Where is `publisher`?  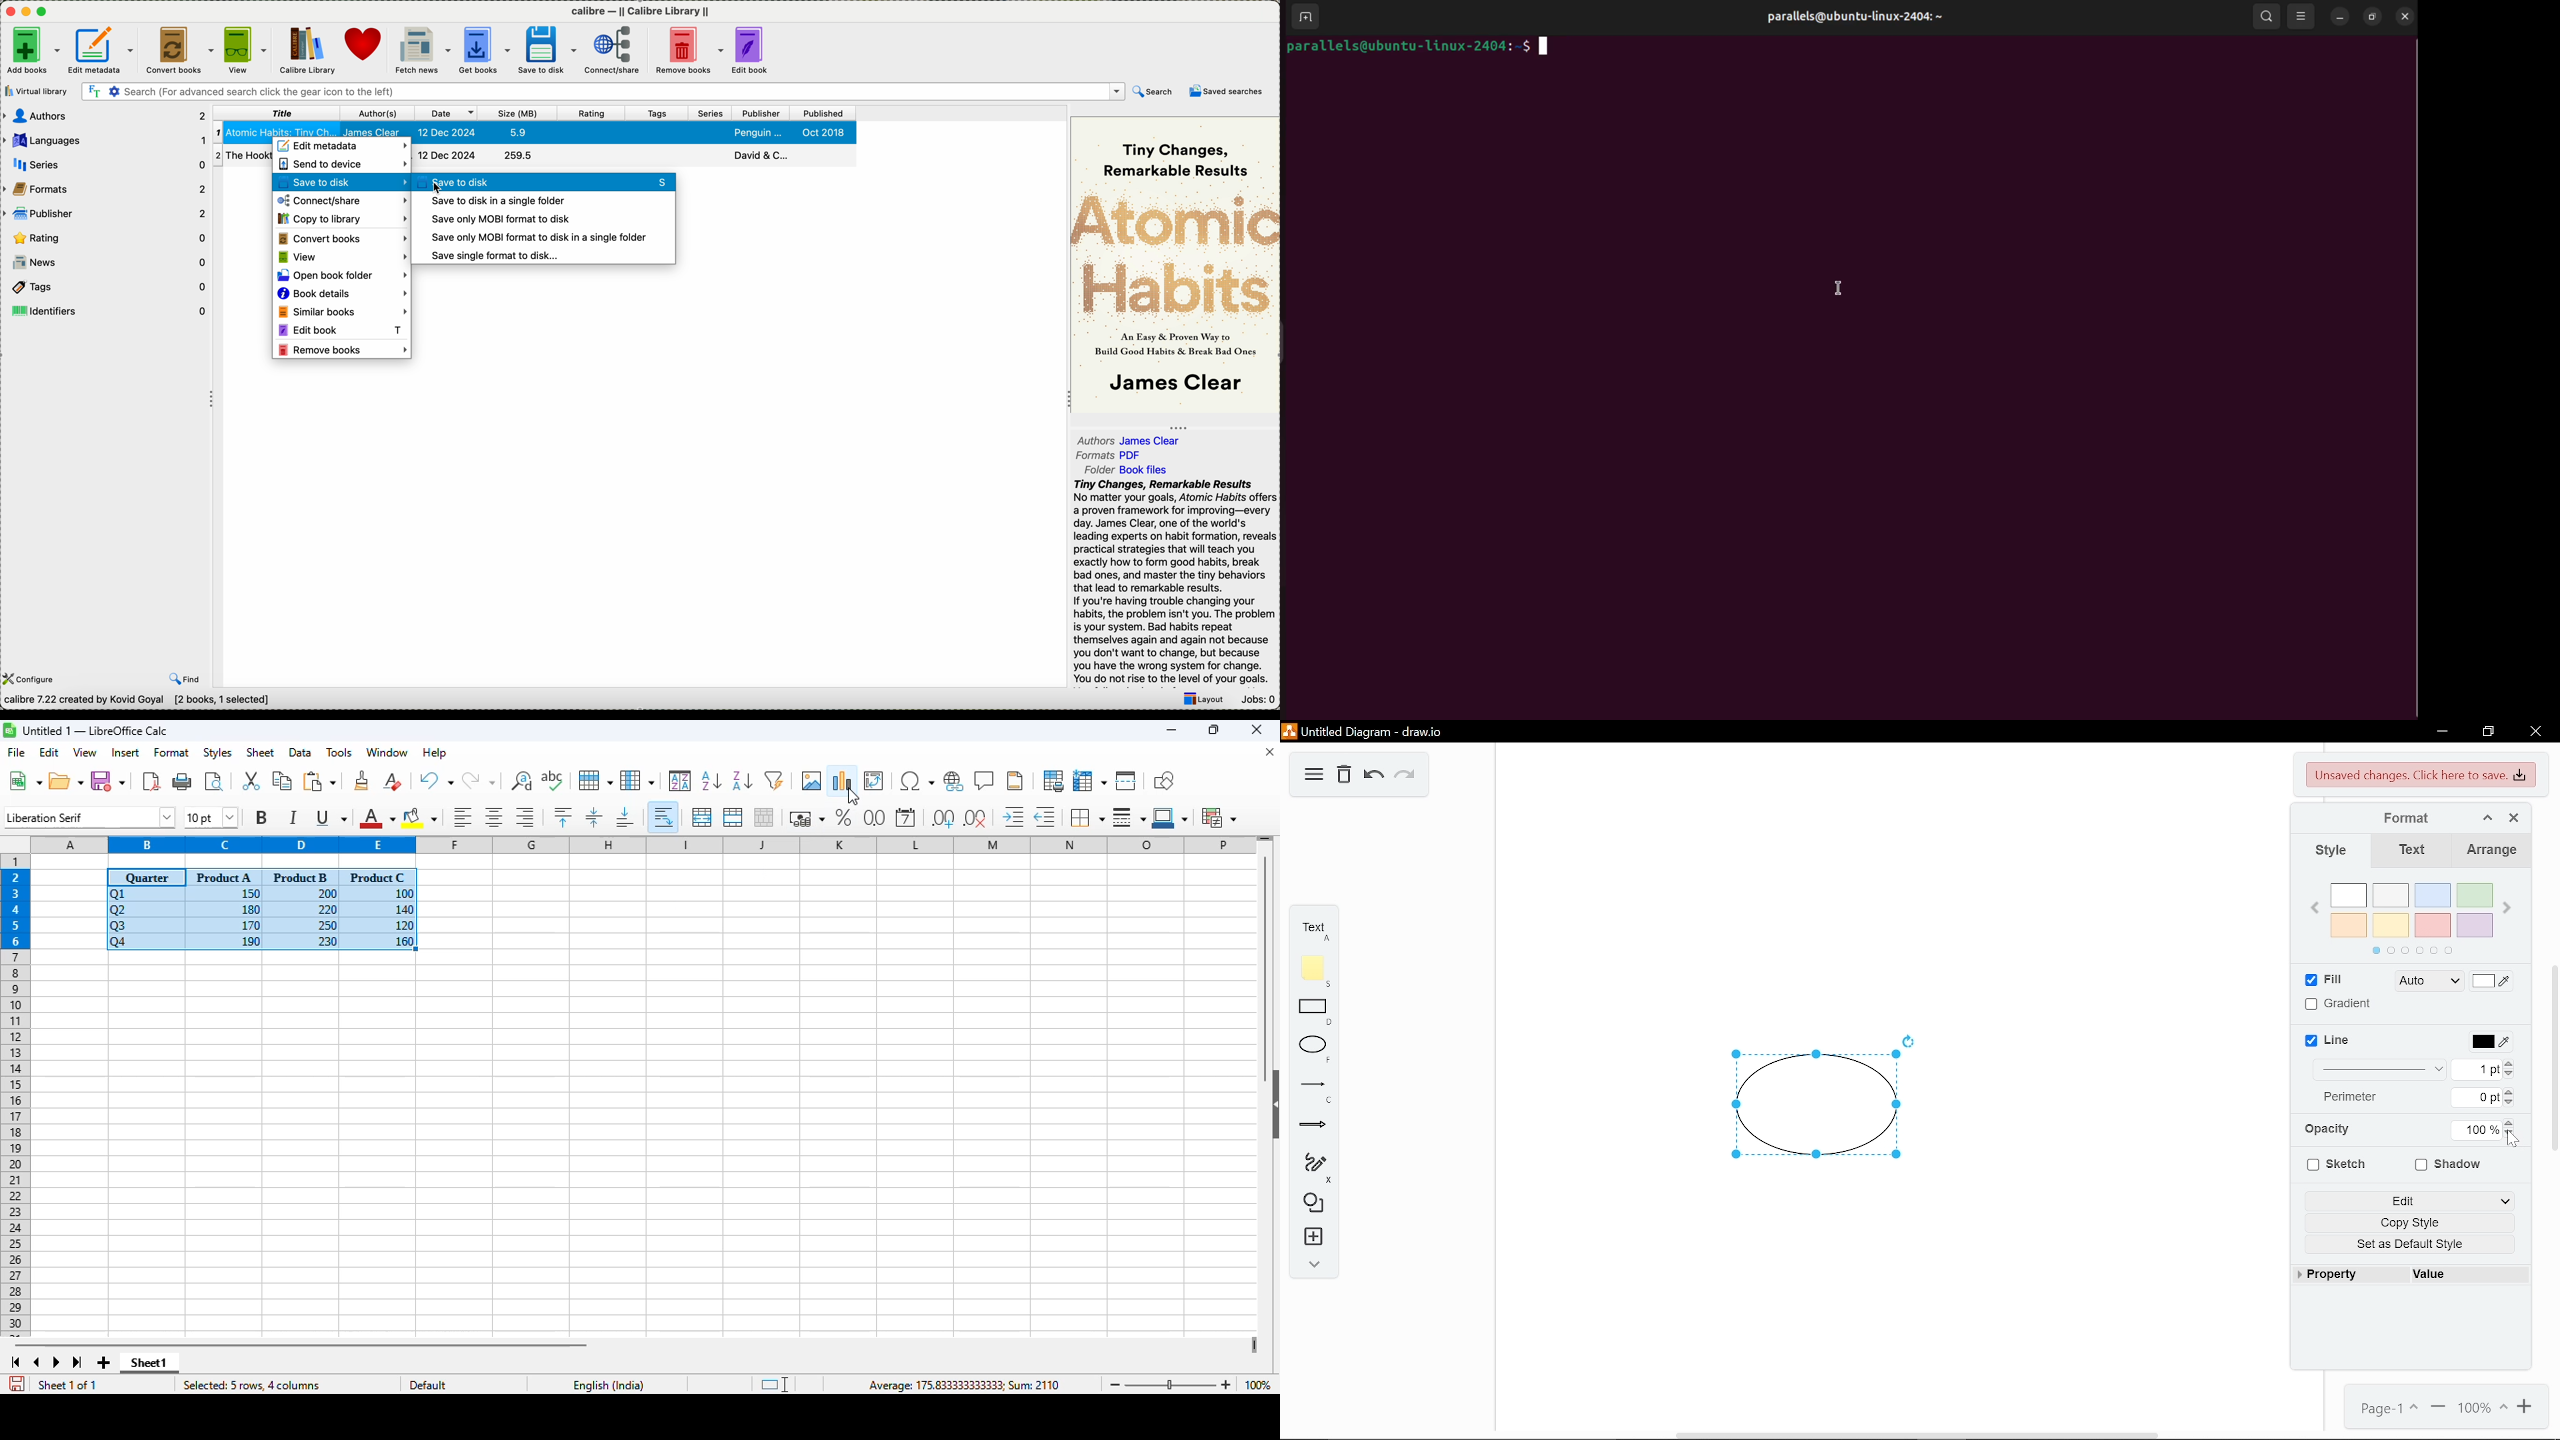
publisher is located at coordinates (105, 214).